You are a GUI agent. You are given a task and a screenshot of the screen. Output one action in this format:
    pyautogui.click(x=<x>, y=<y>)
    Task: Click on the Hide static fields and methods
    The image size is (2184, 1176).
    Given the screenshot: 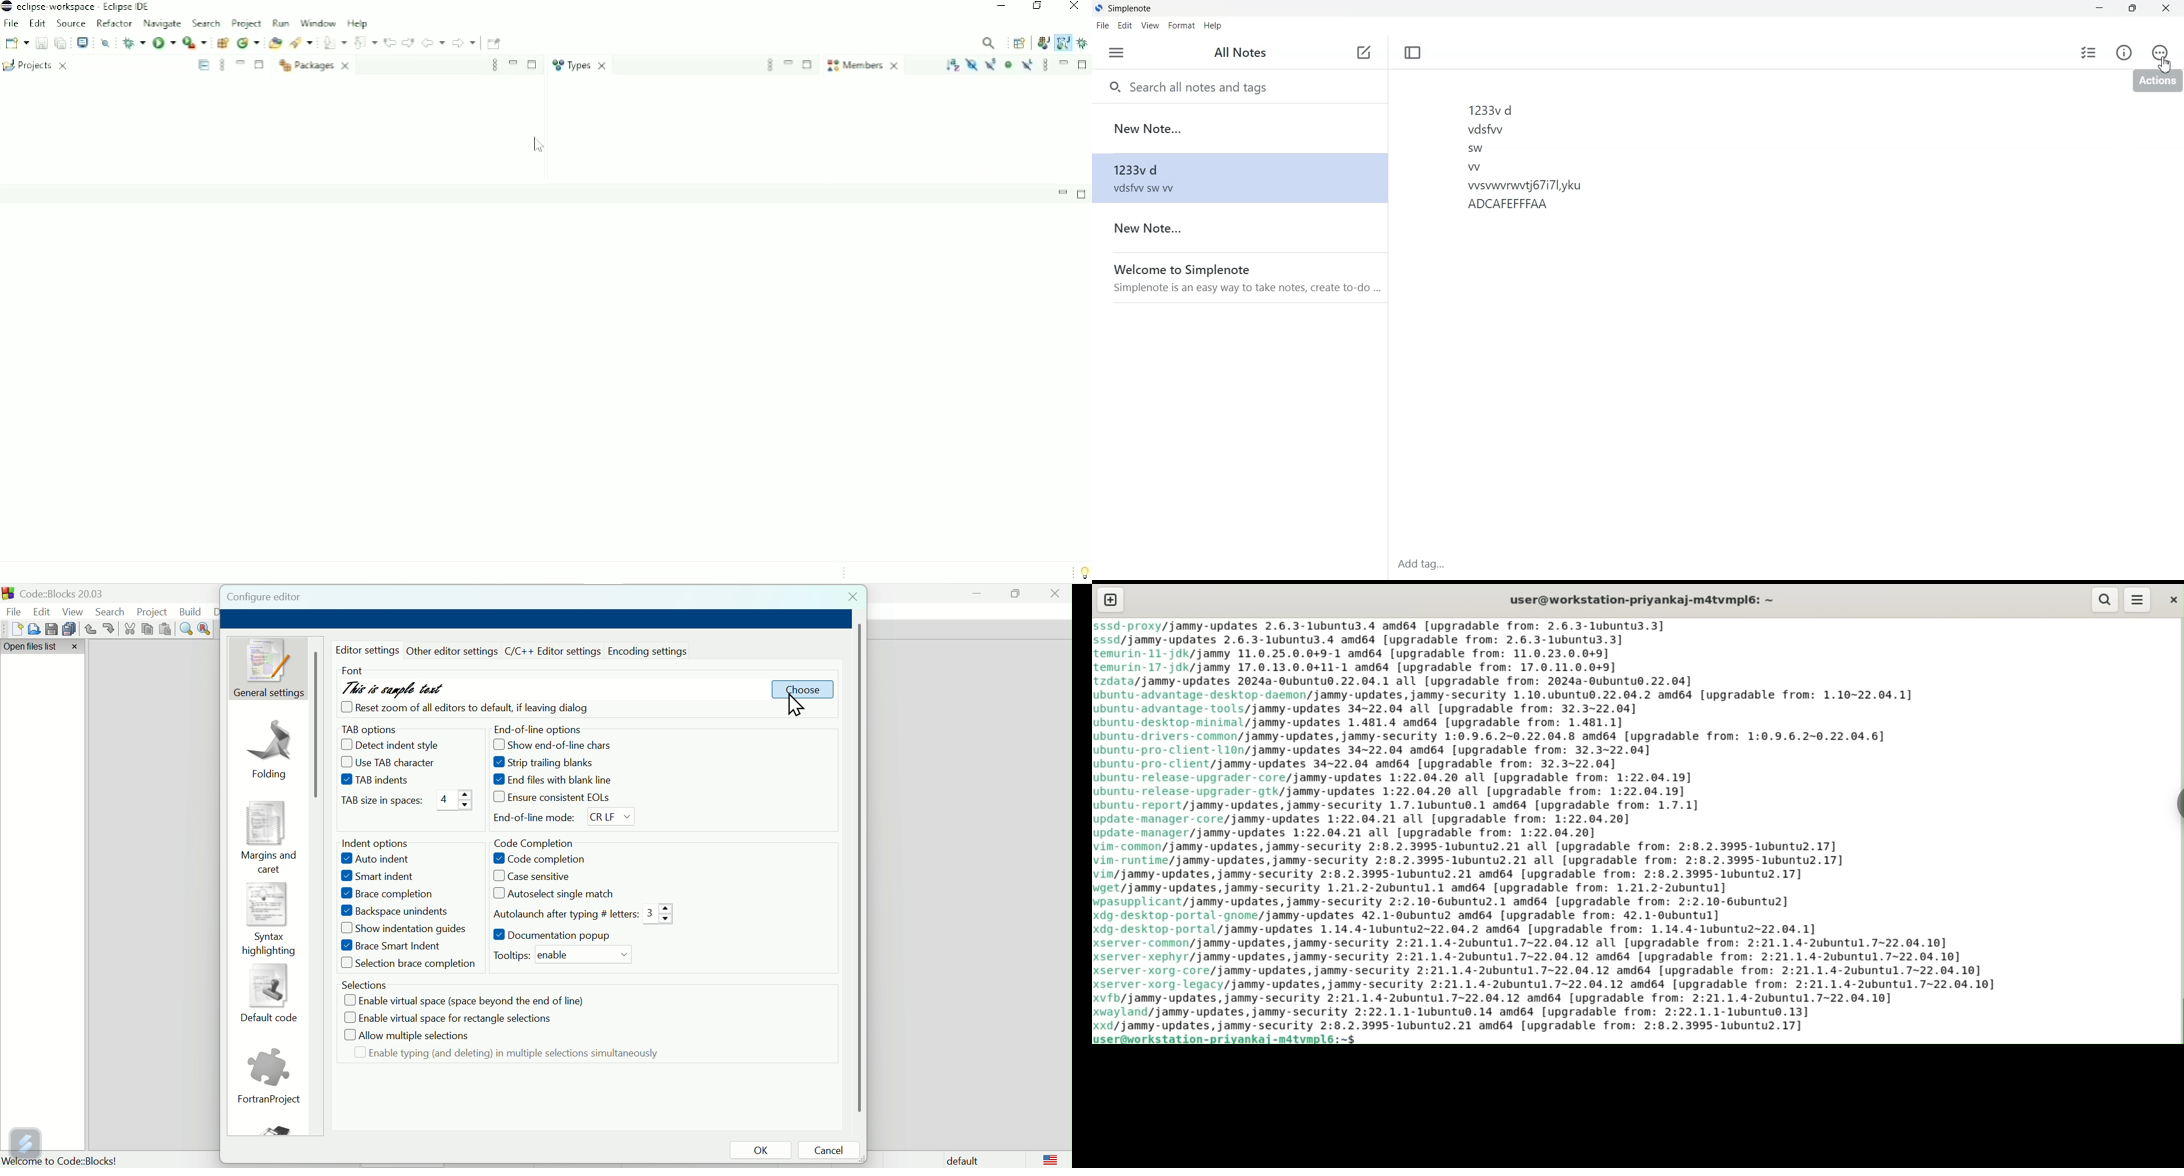 What is the action you would take?
    pyautogui.click(x=991, y=64)
    